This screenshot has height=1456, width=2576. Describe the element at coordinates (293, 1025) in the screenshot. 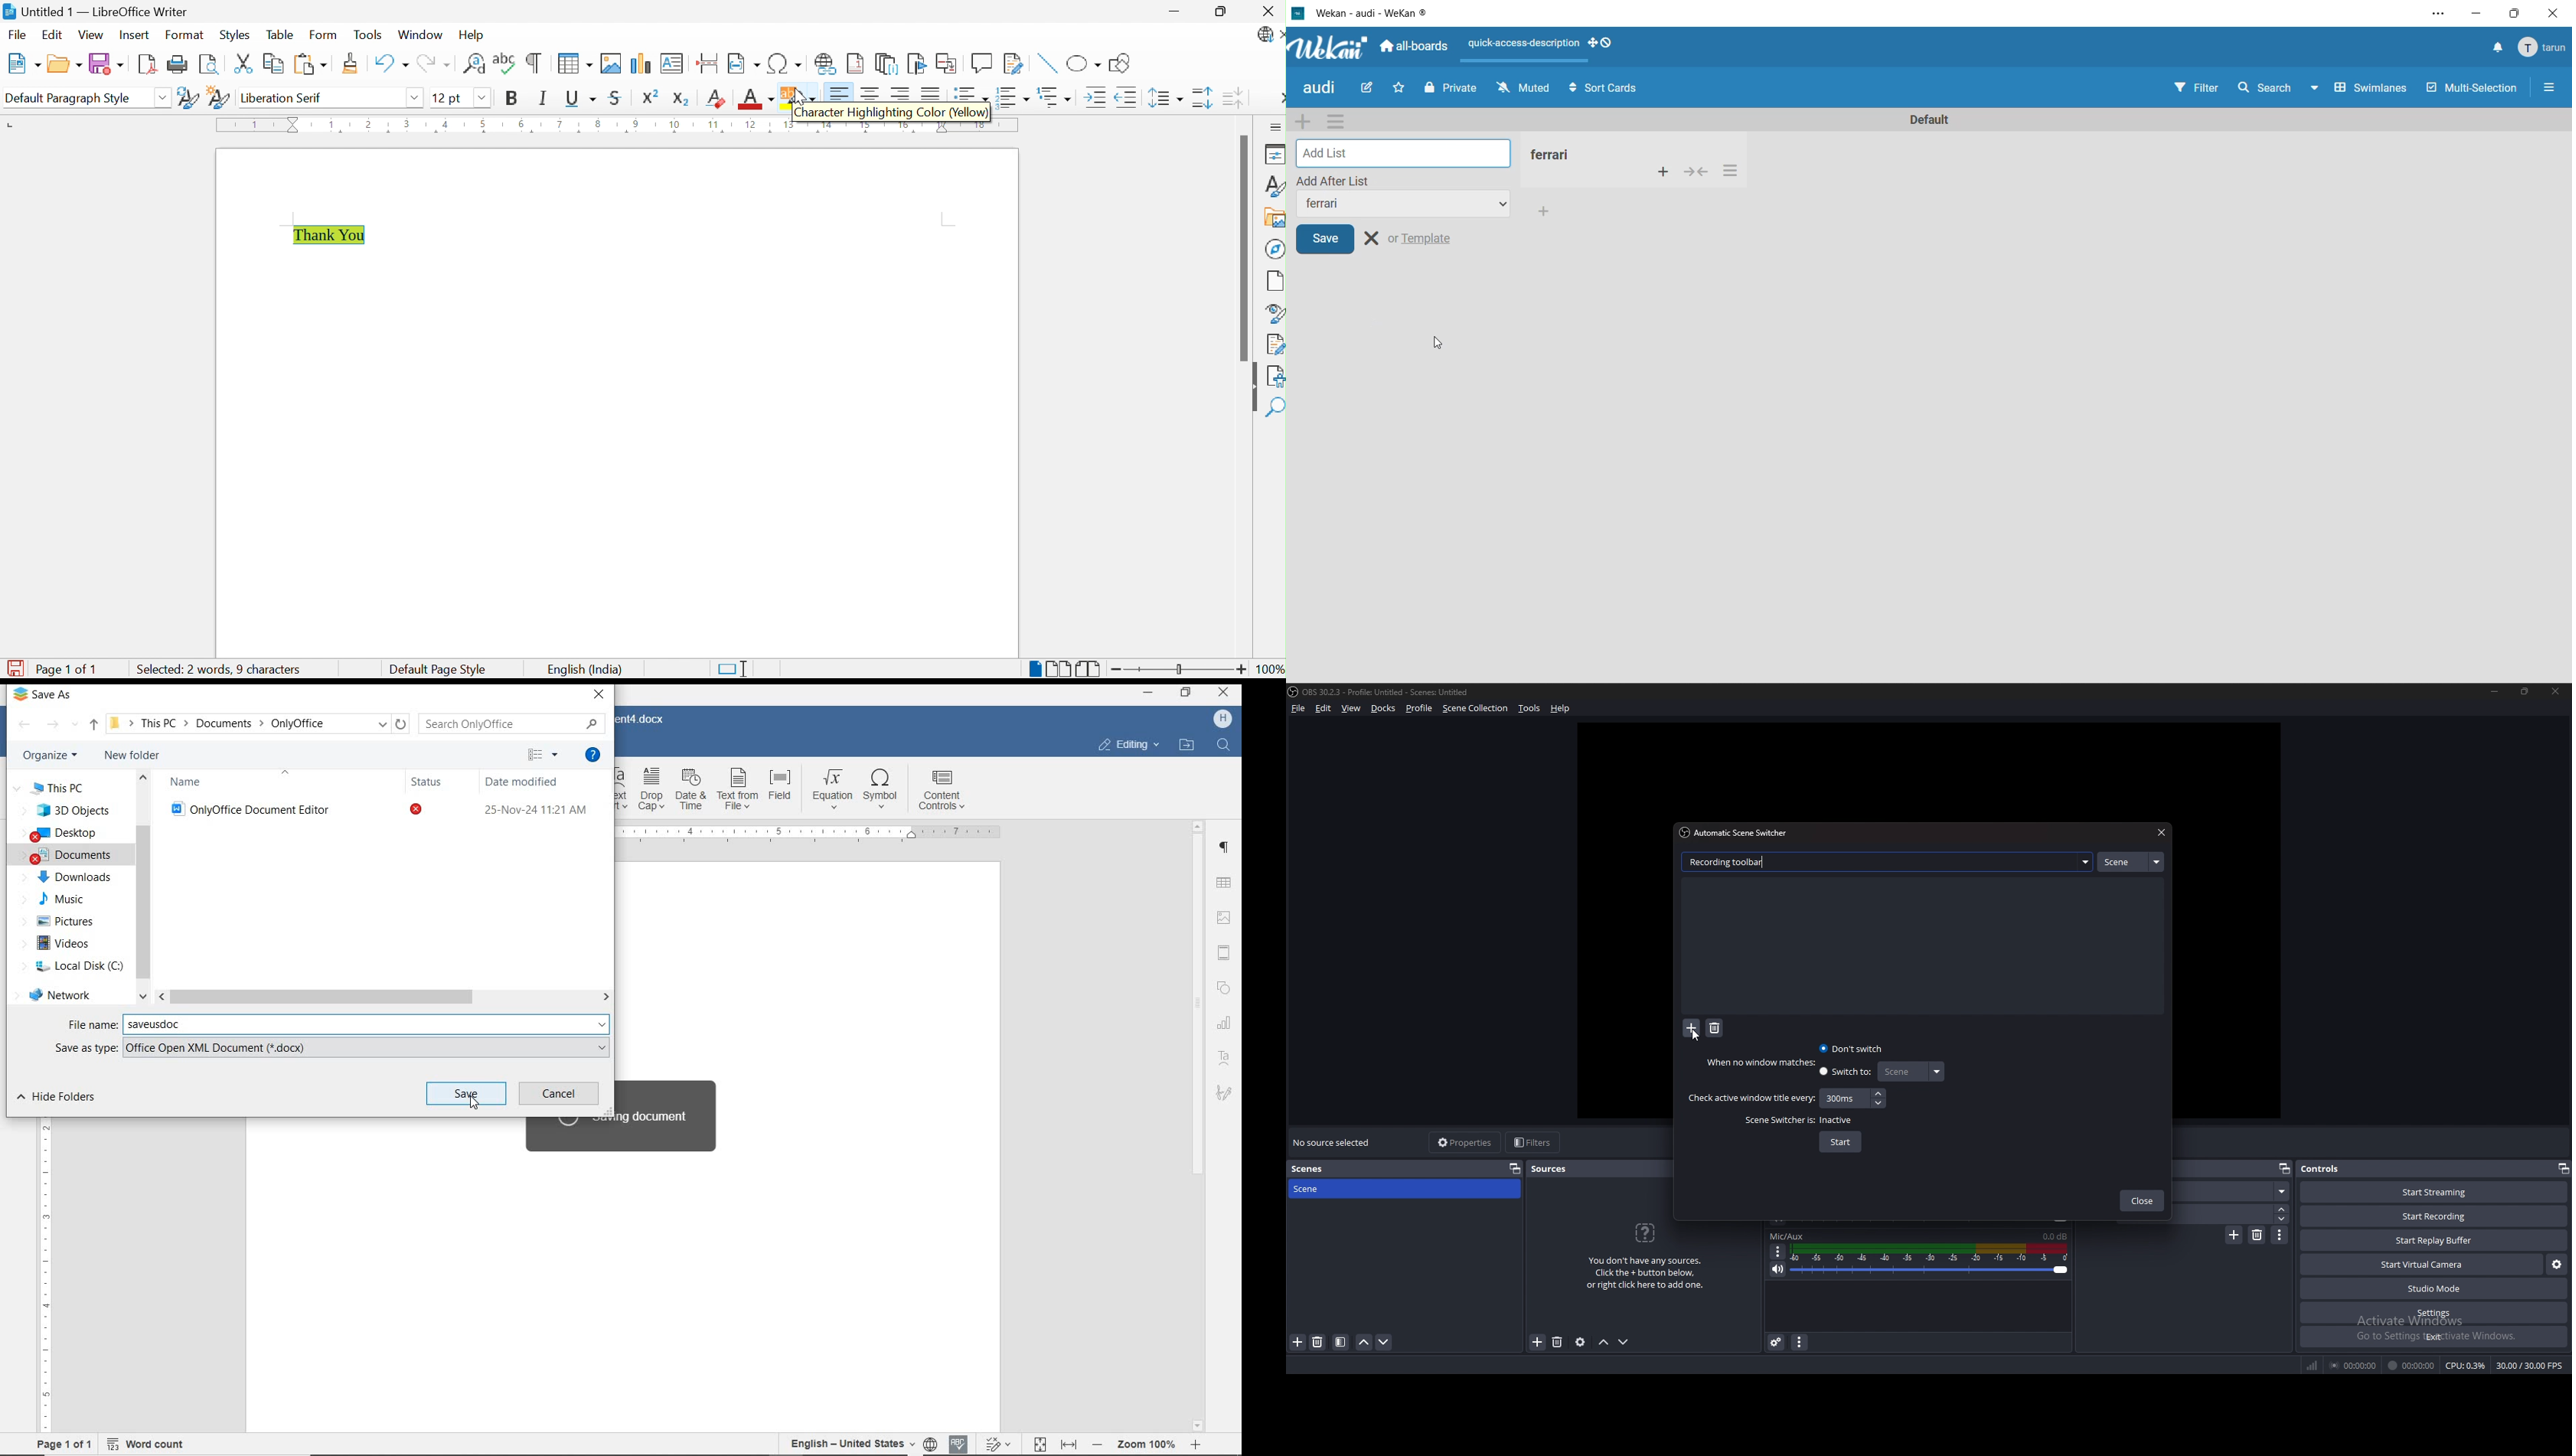

I see `saveusdoc(saved in new name)` at that location.